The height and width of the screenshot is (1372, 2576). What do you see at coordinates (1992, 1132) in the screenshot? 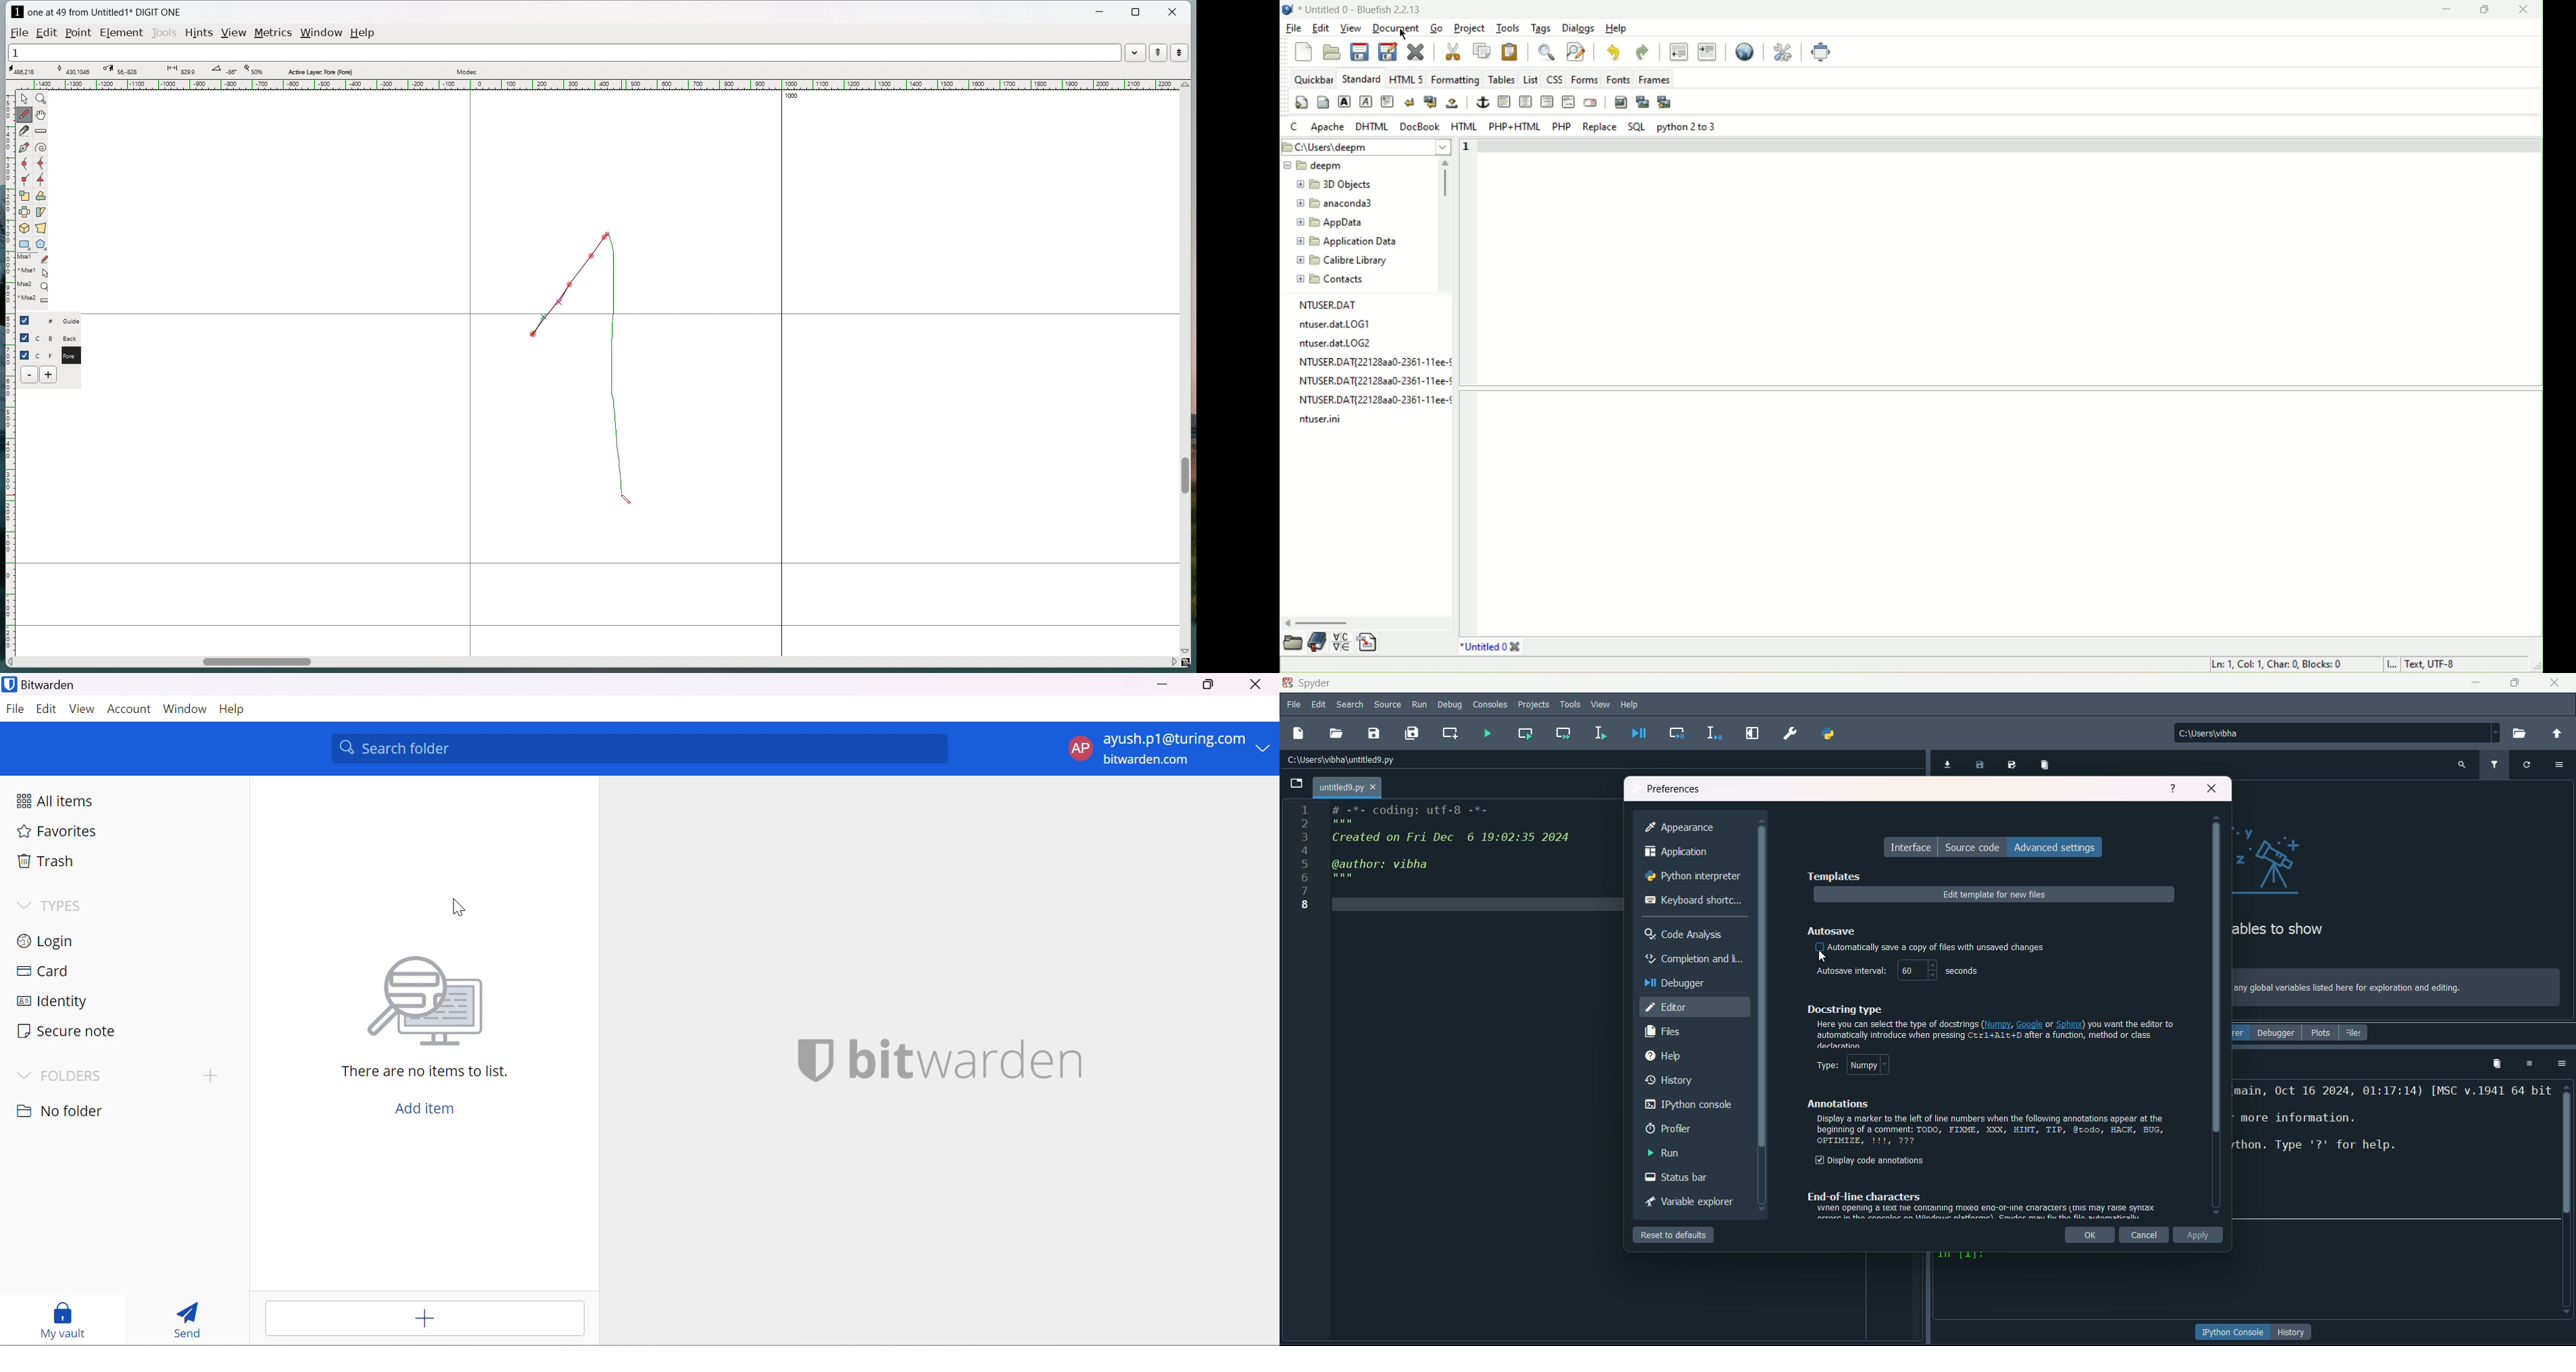
I see `text` at bounding box center [1992, 1132].